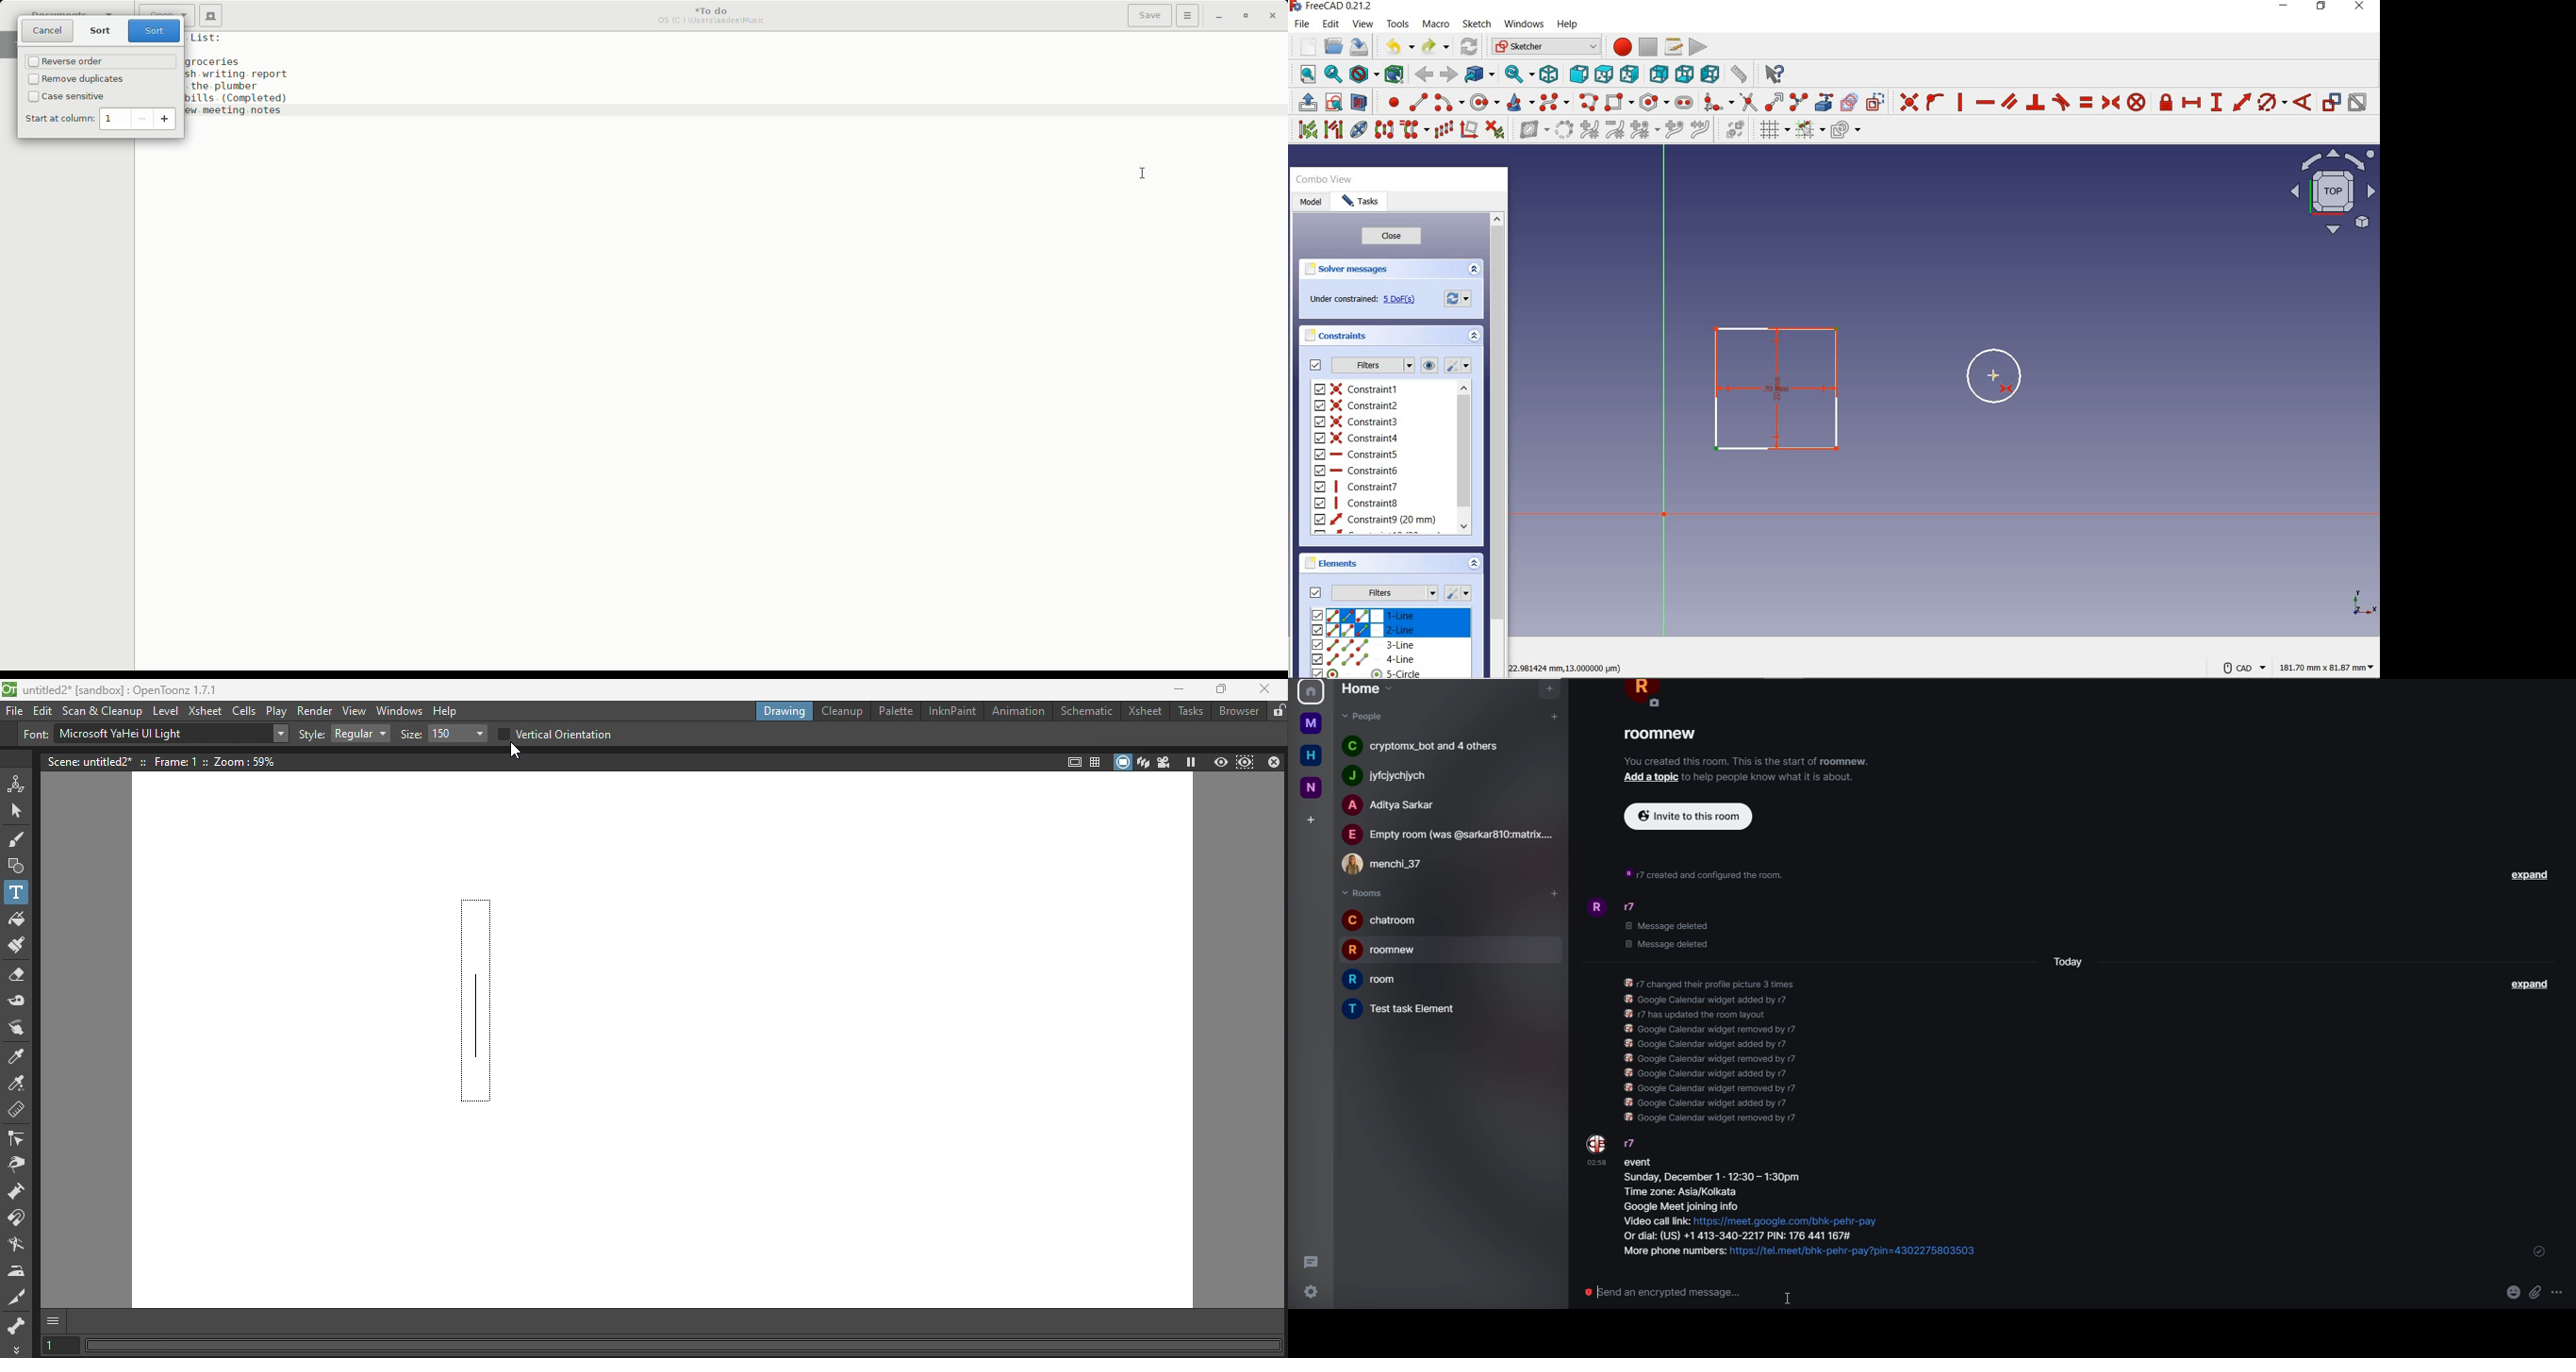  Describe the element at coordinates (1664, 735) in the screenshot. I see `room` at that location.